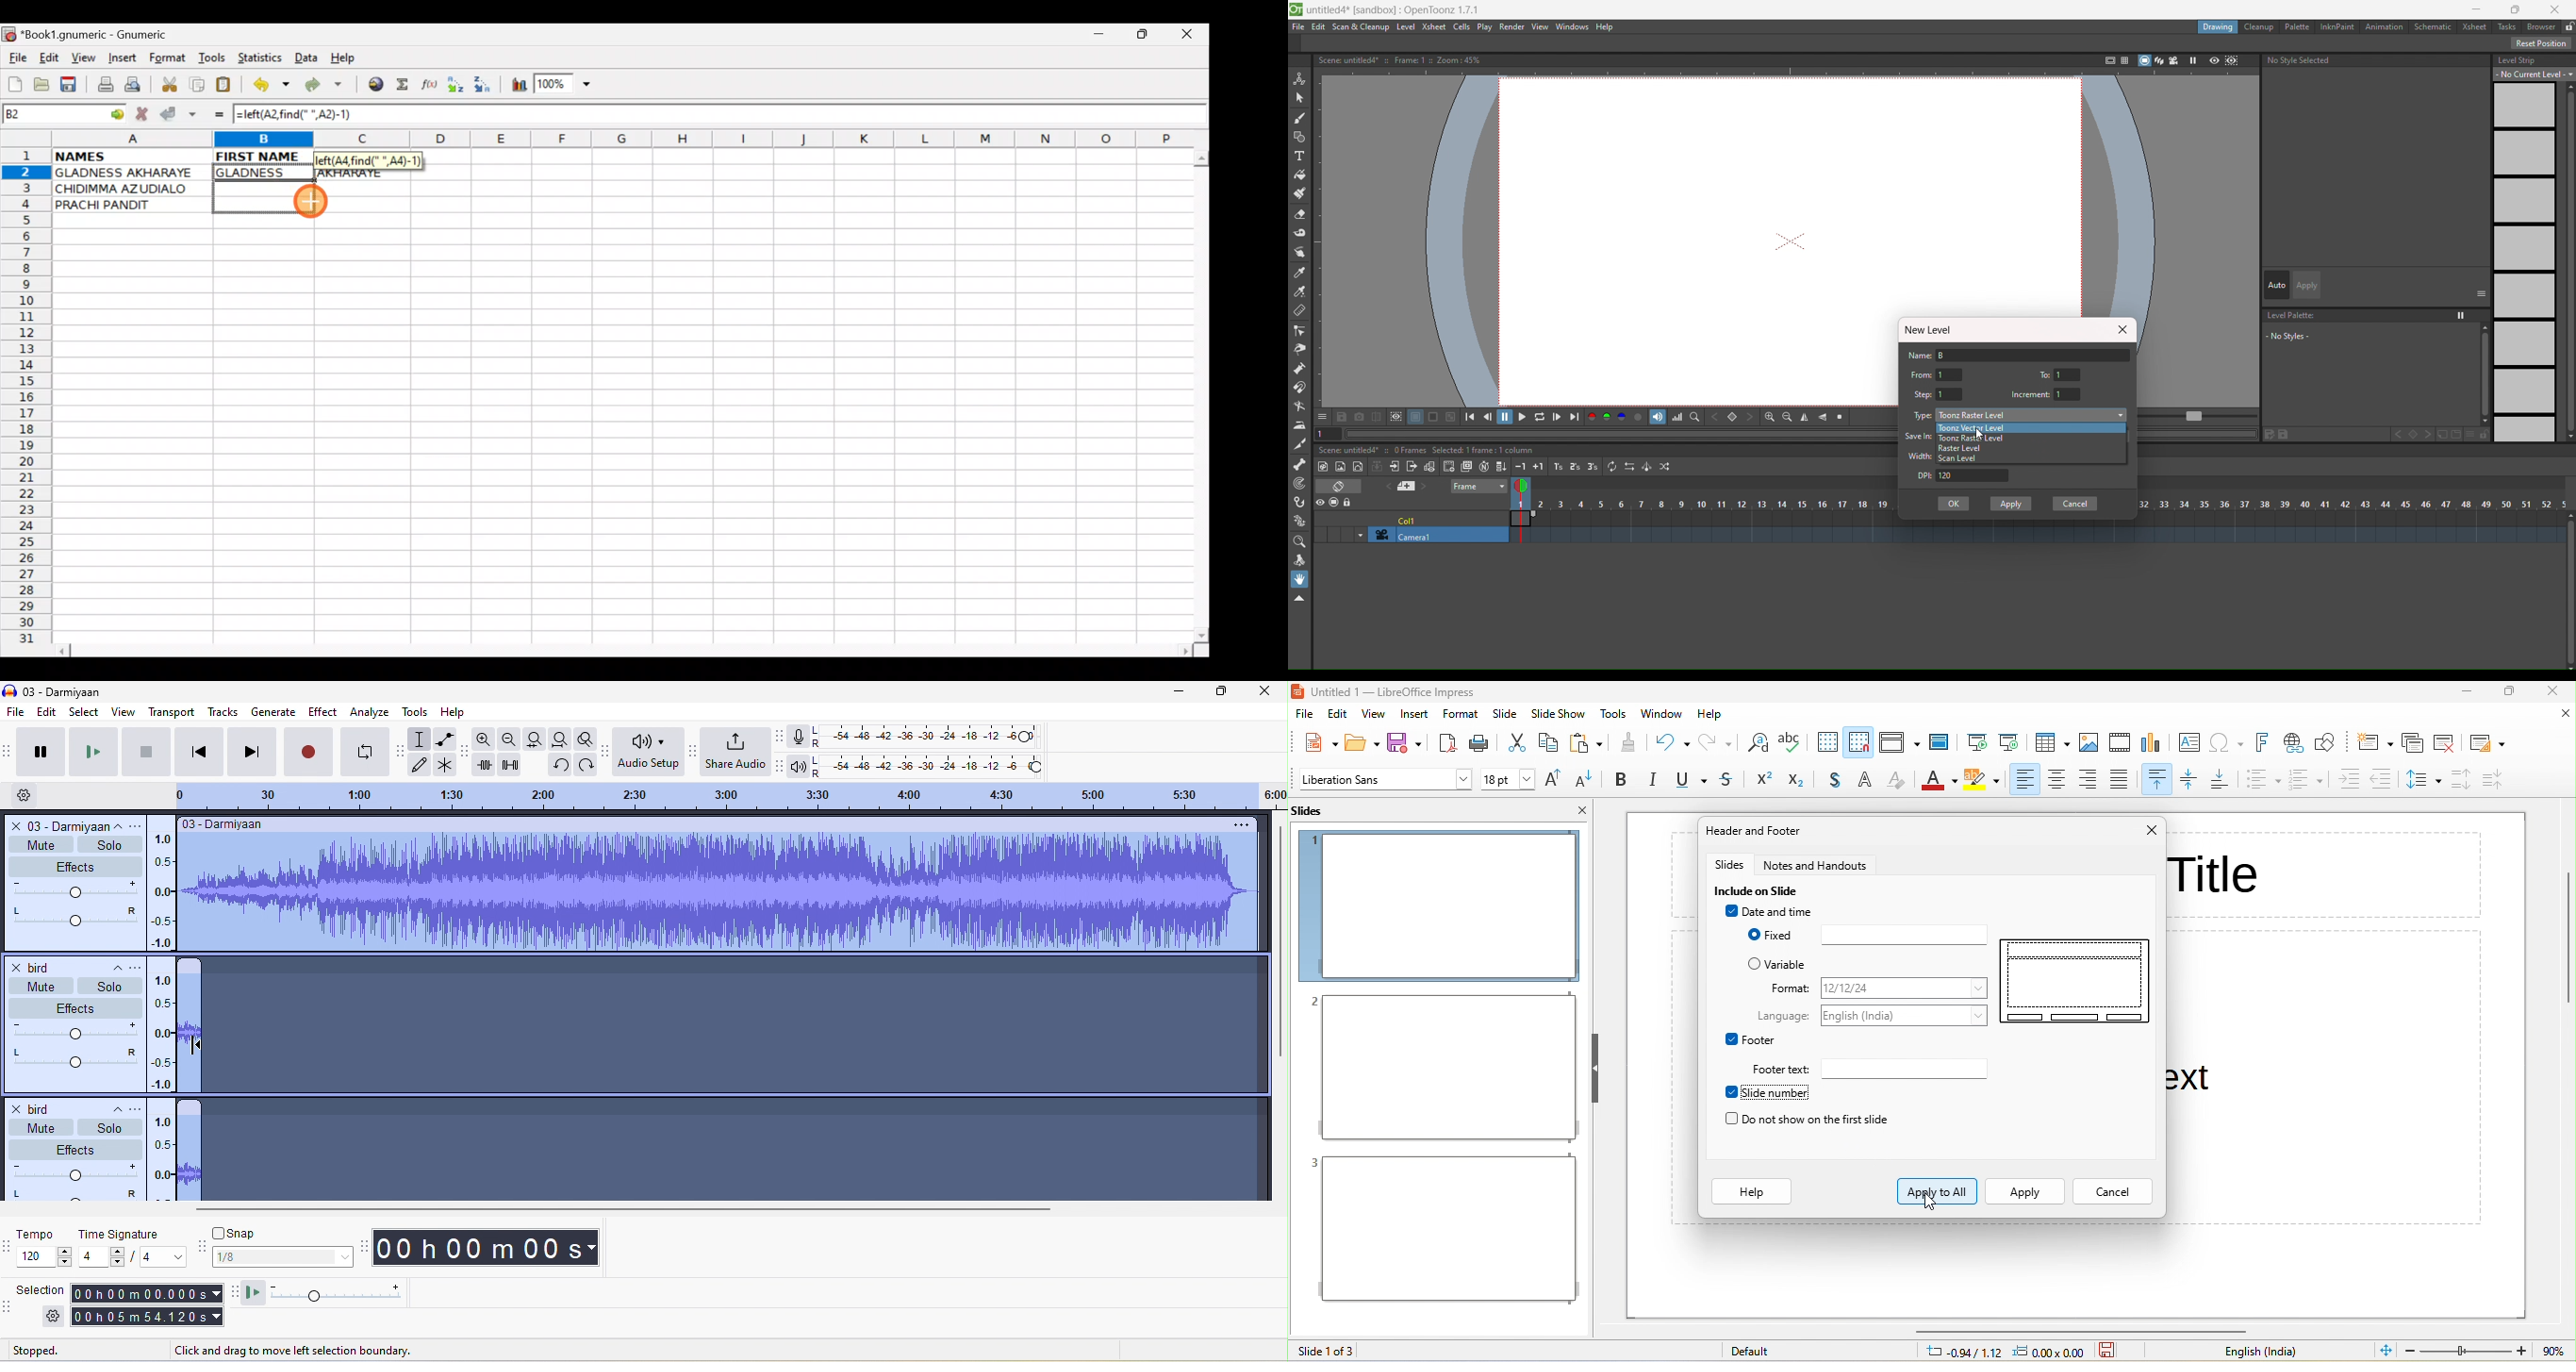  What do you see at coordinates (1629, 466) in the screenshot?
I see `reverse` at bounding box center [1629, 466].